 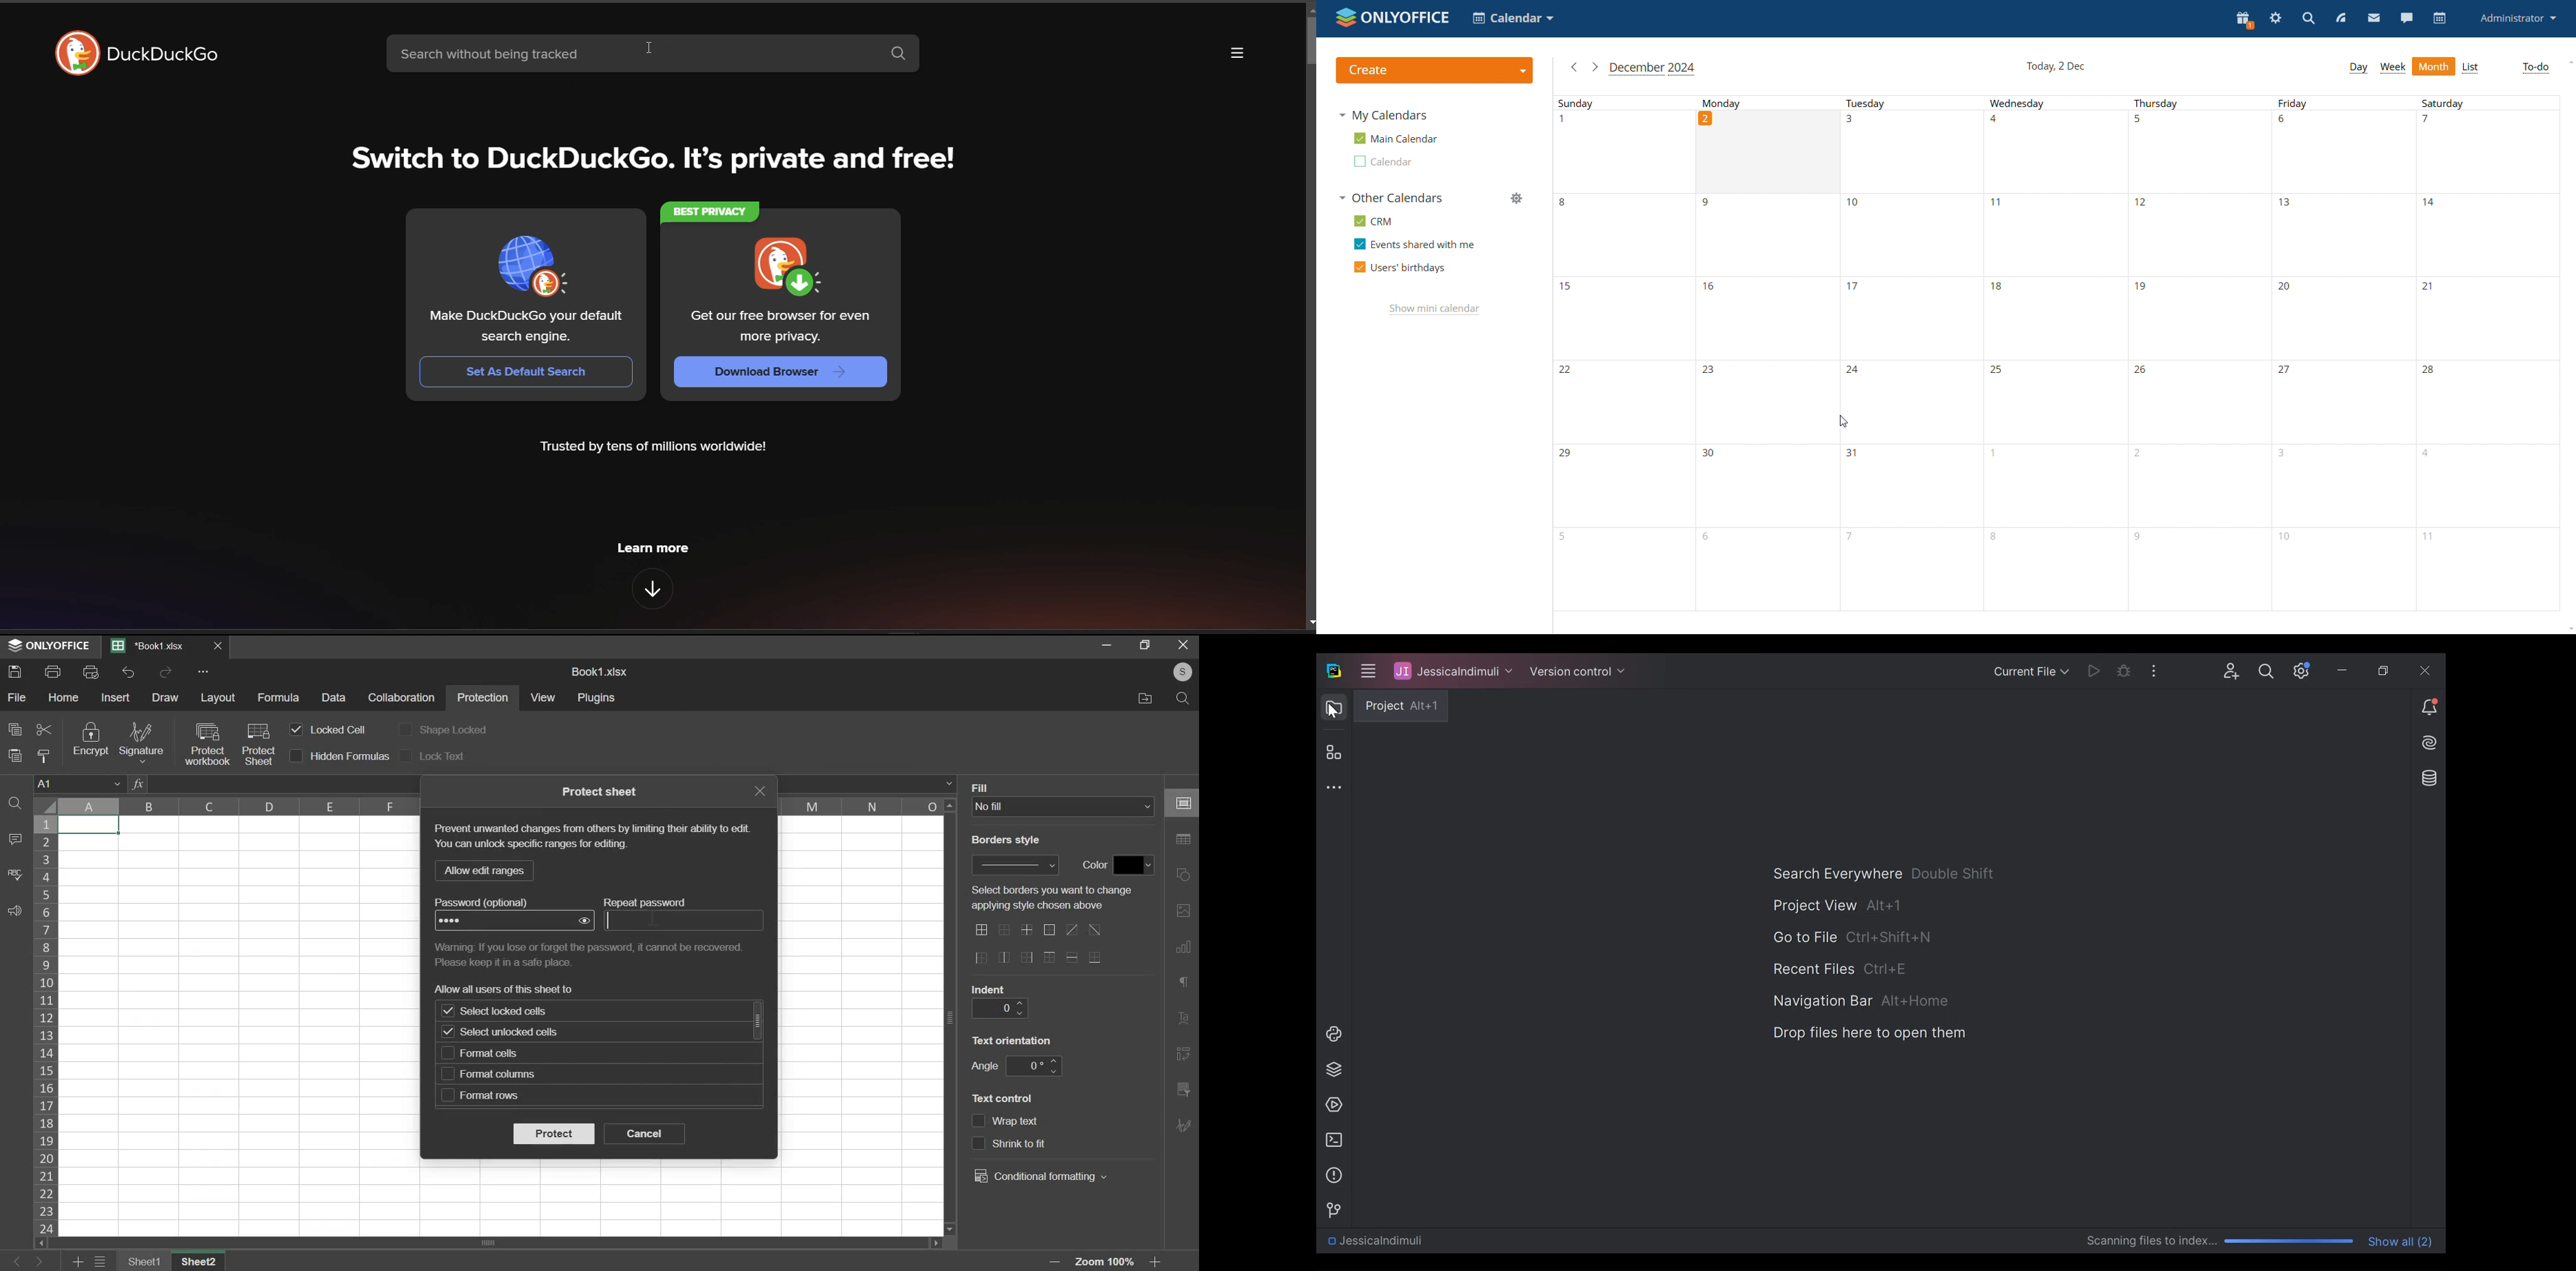 I want to click on print, so click(x=53, y=670).